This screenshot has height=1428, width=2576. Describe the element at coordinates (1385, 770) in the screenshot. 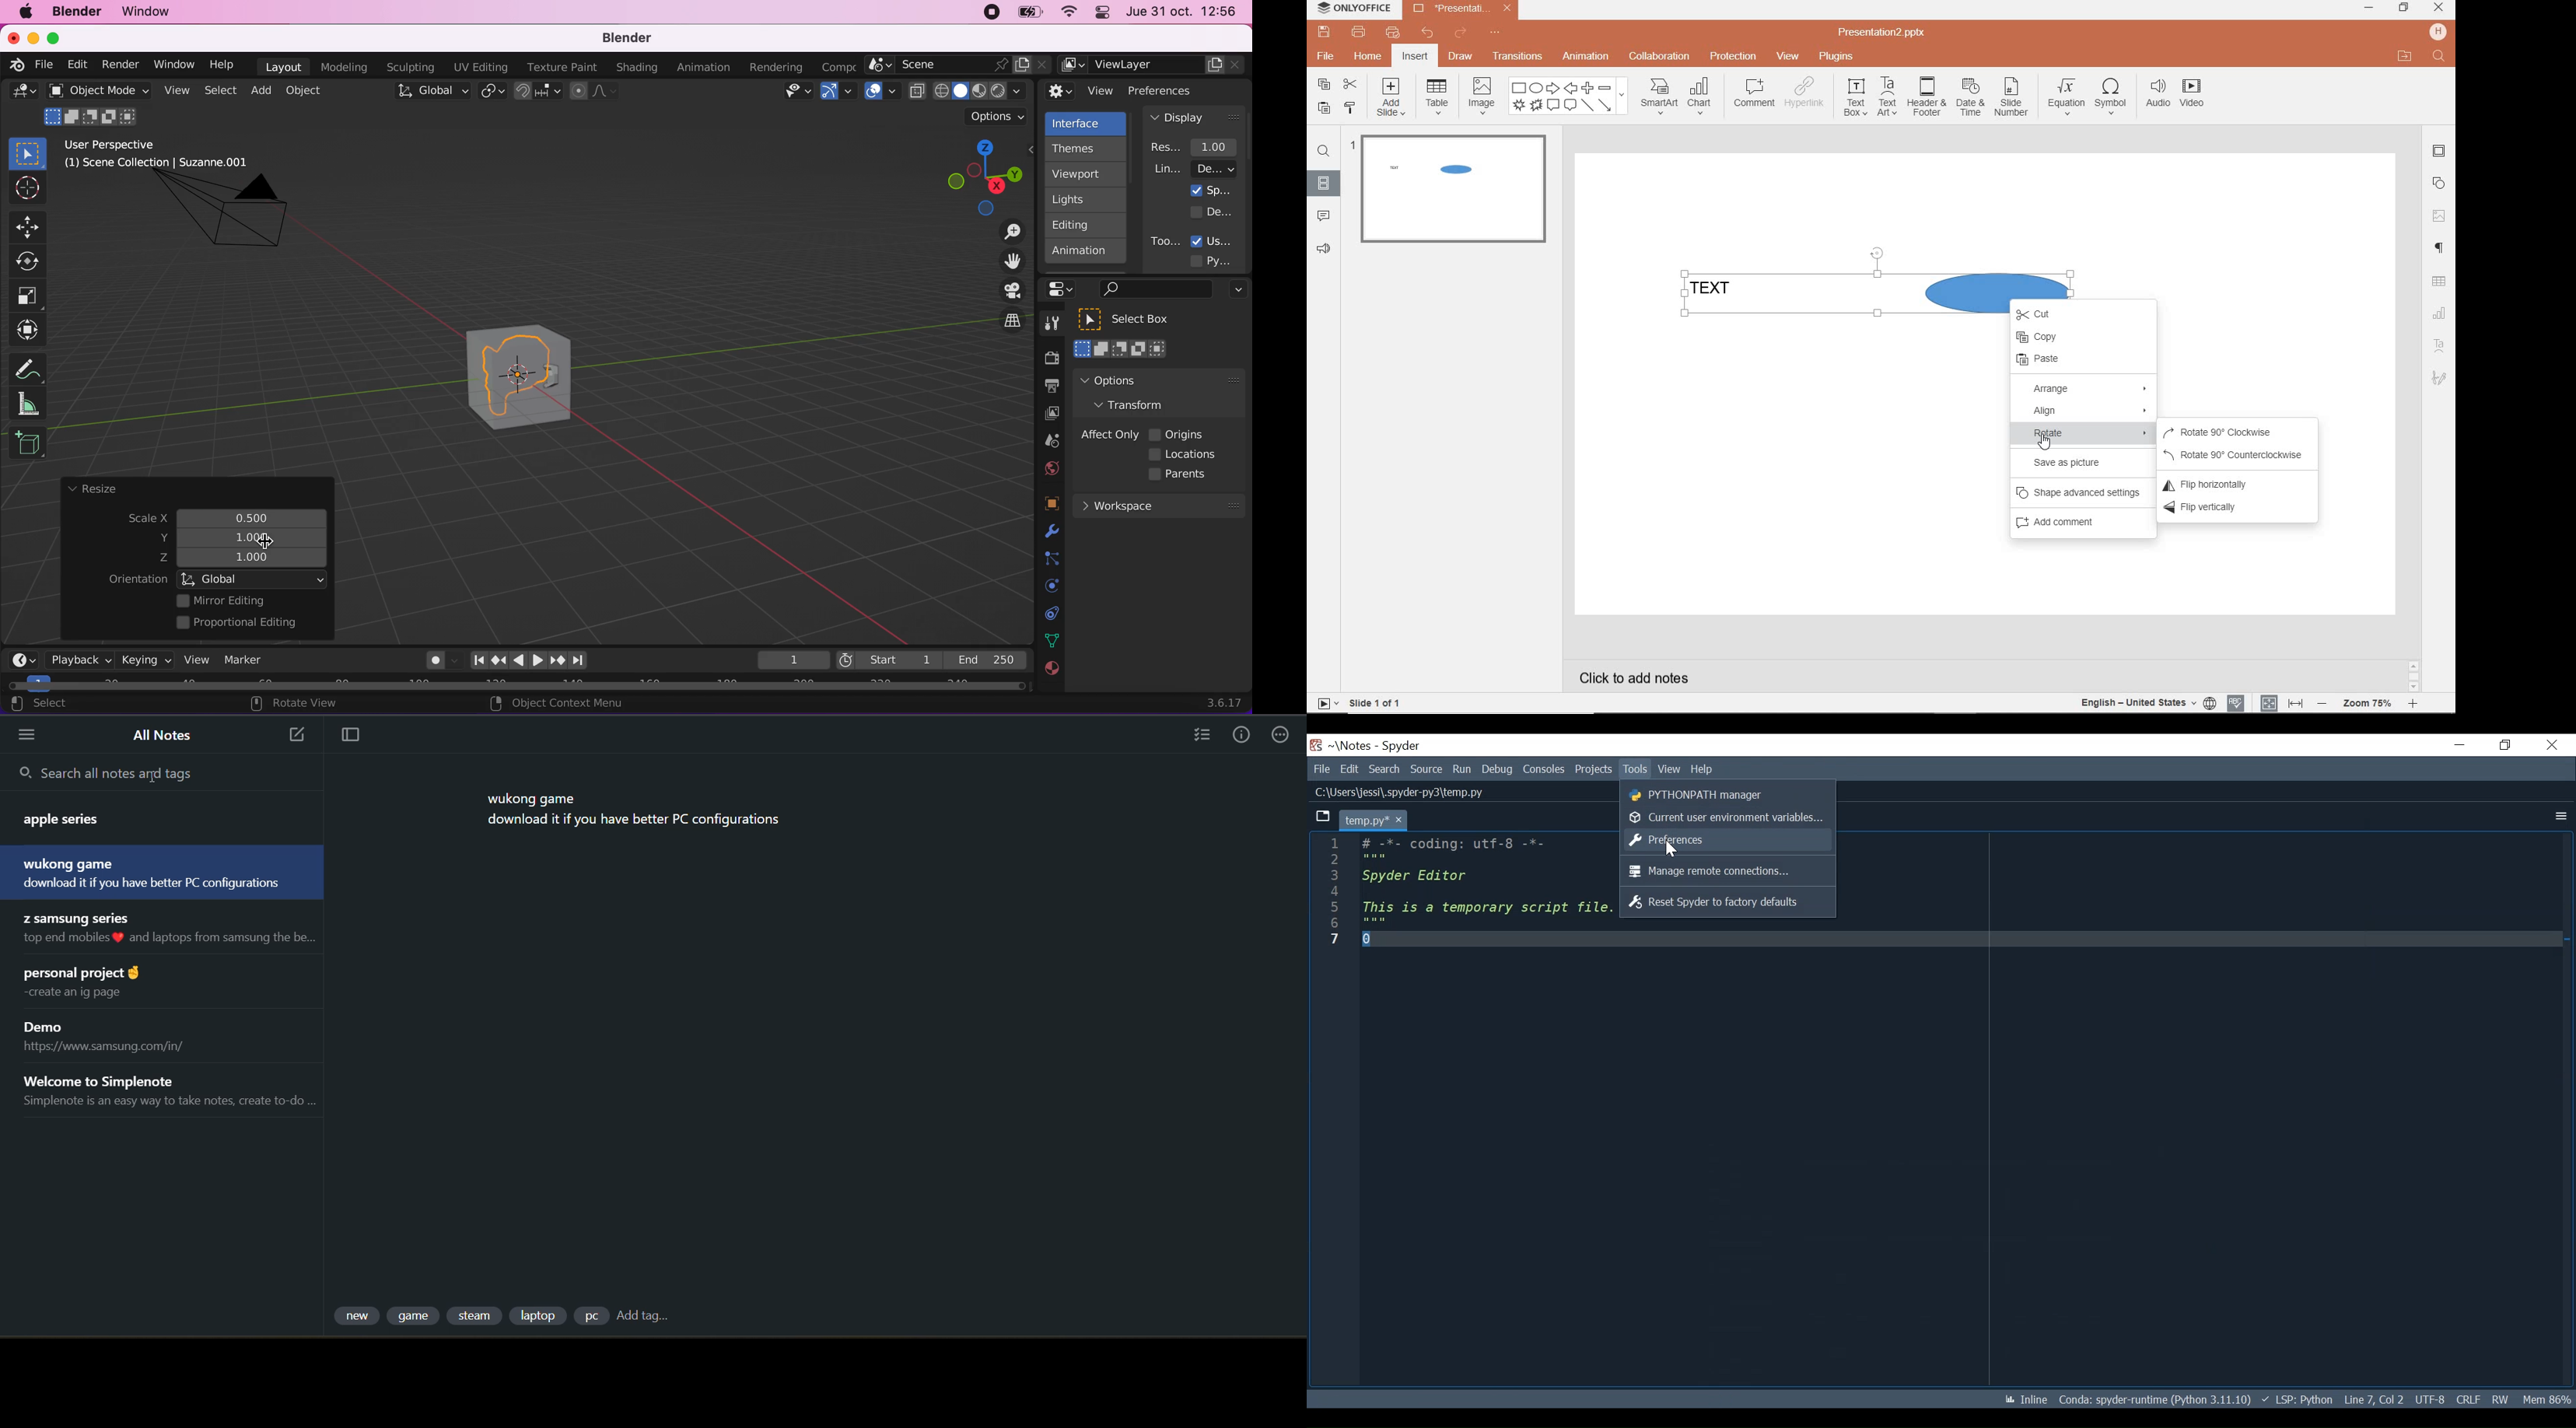

I see `Search` at that location.